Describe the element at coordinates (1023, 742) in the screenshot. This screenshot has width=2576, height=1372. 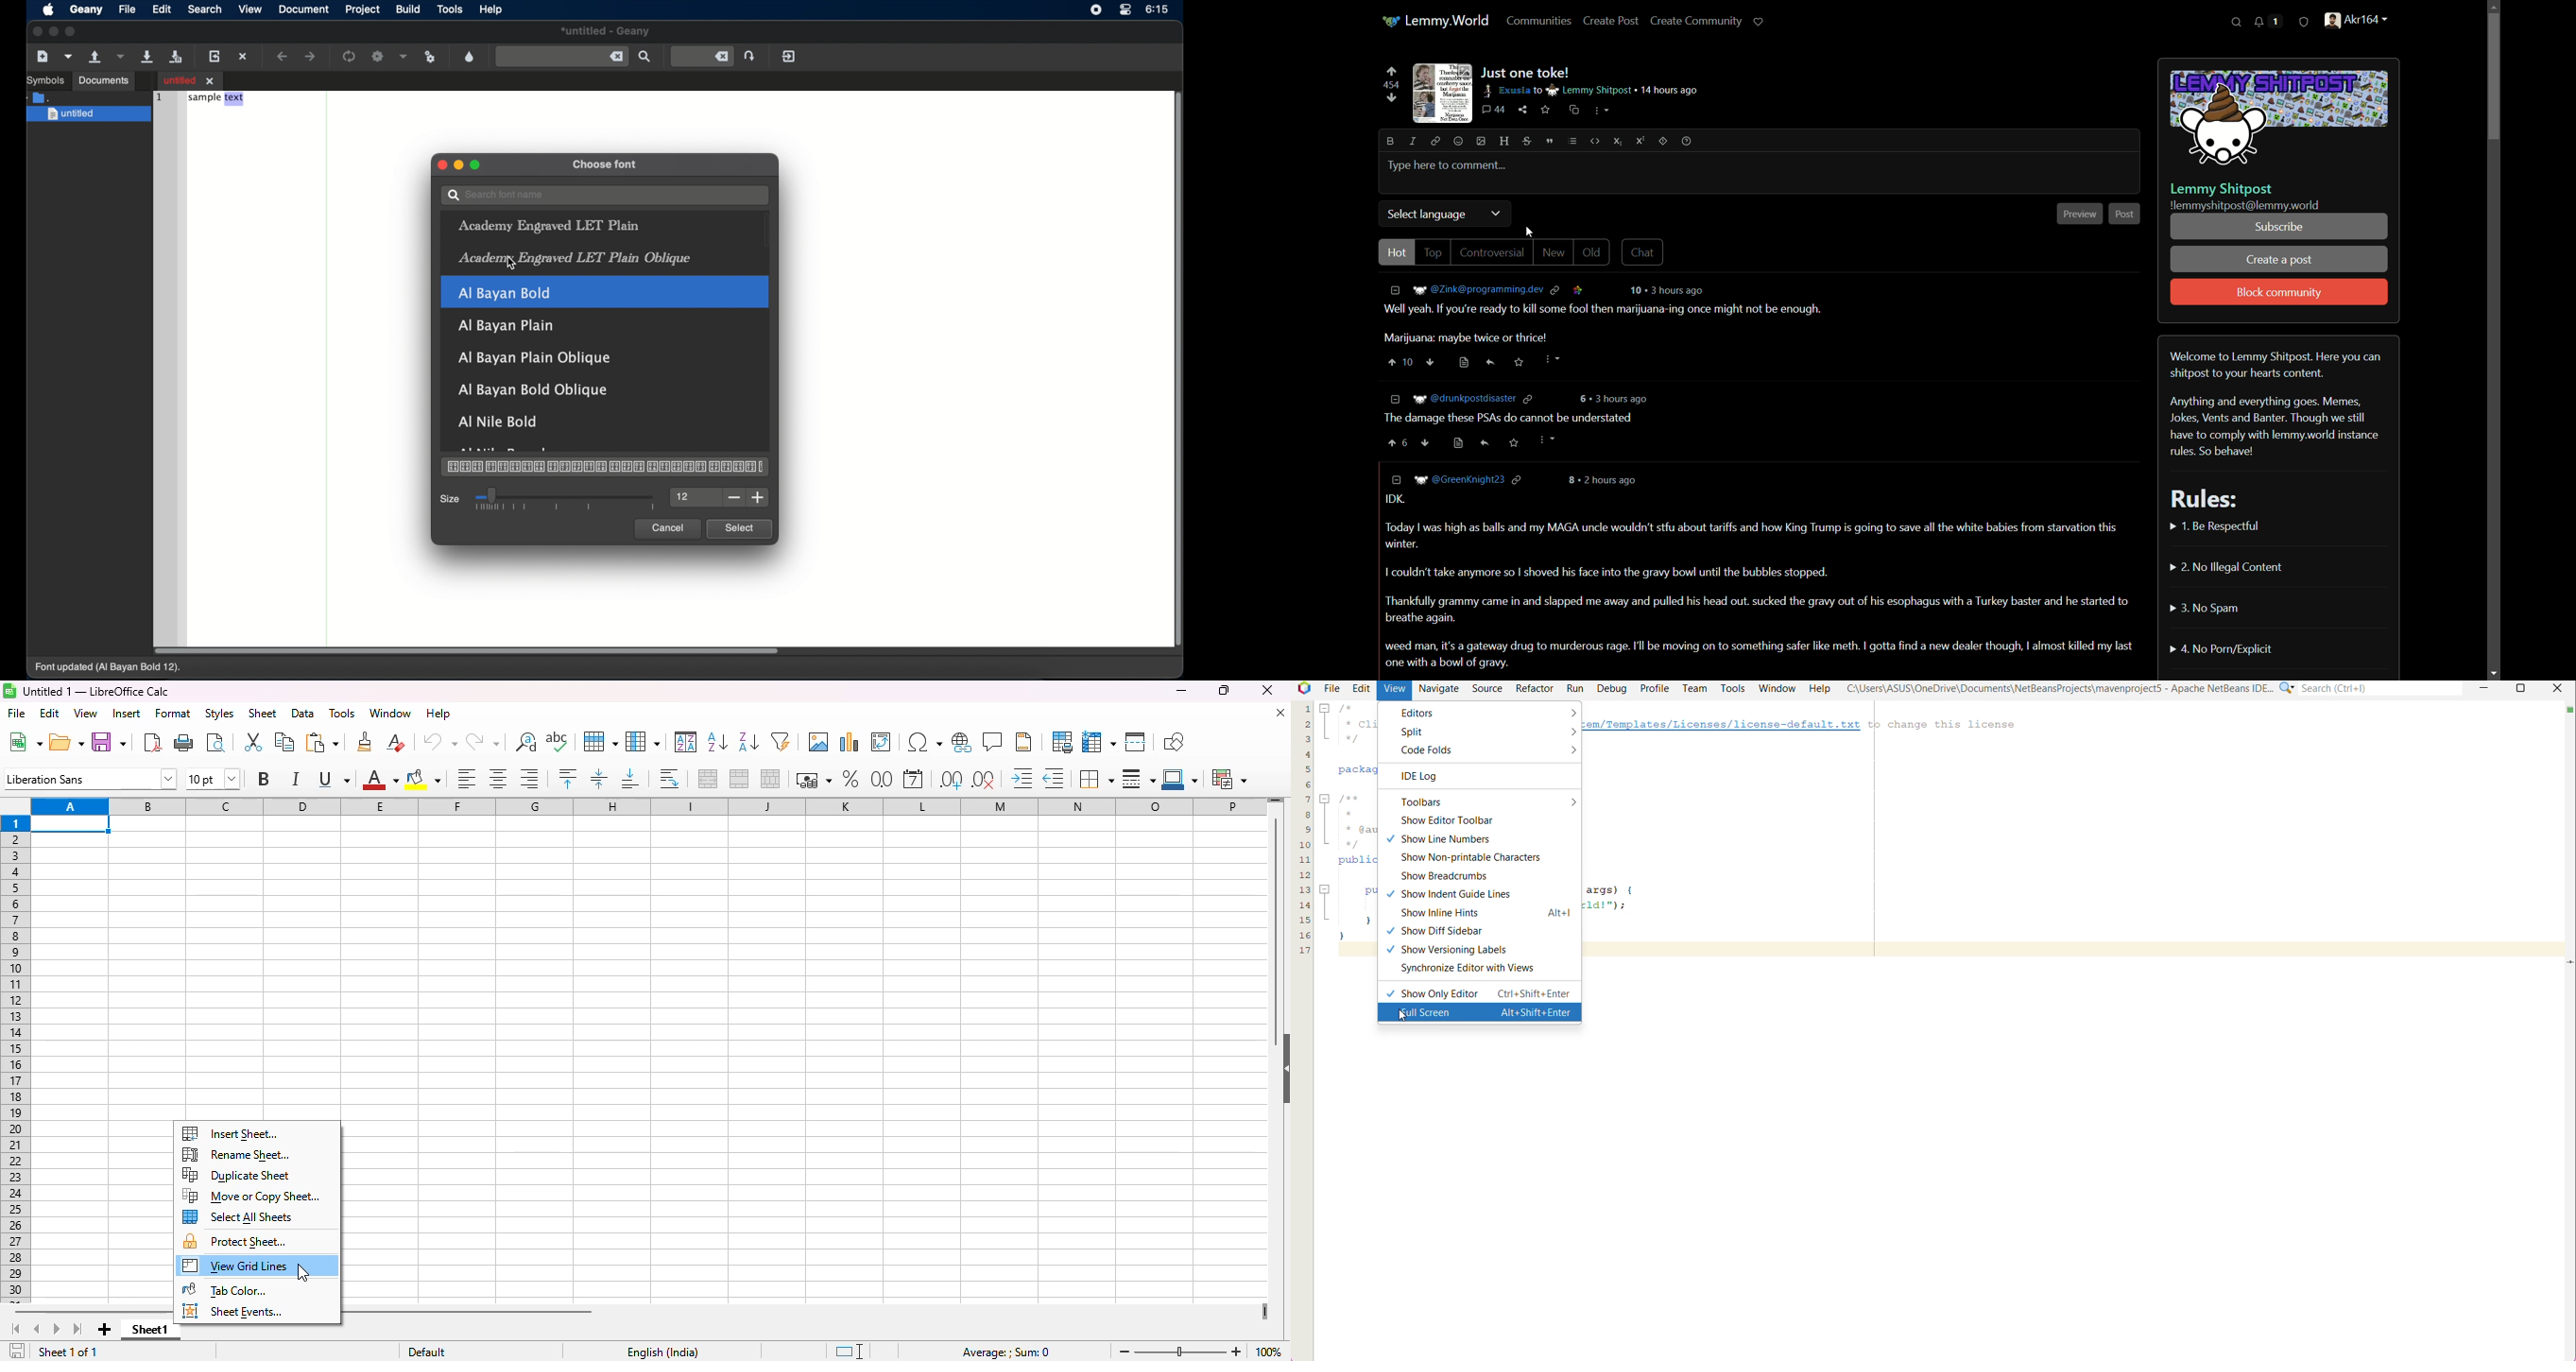
I see `headers and footers` at that location.